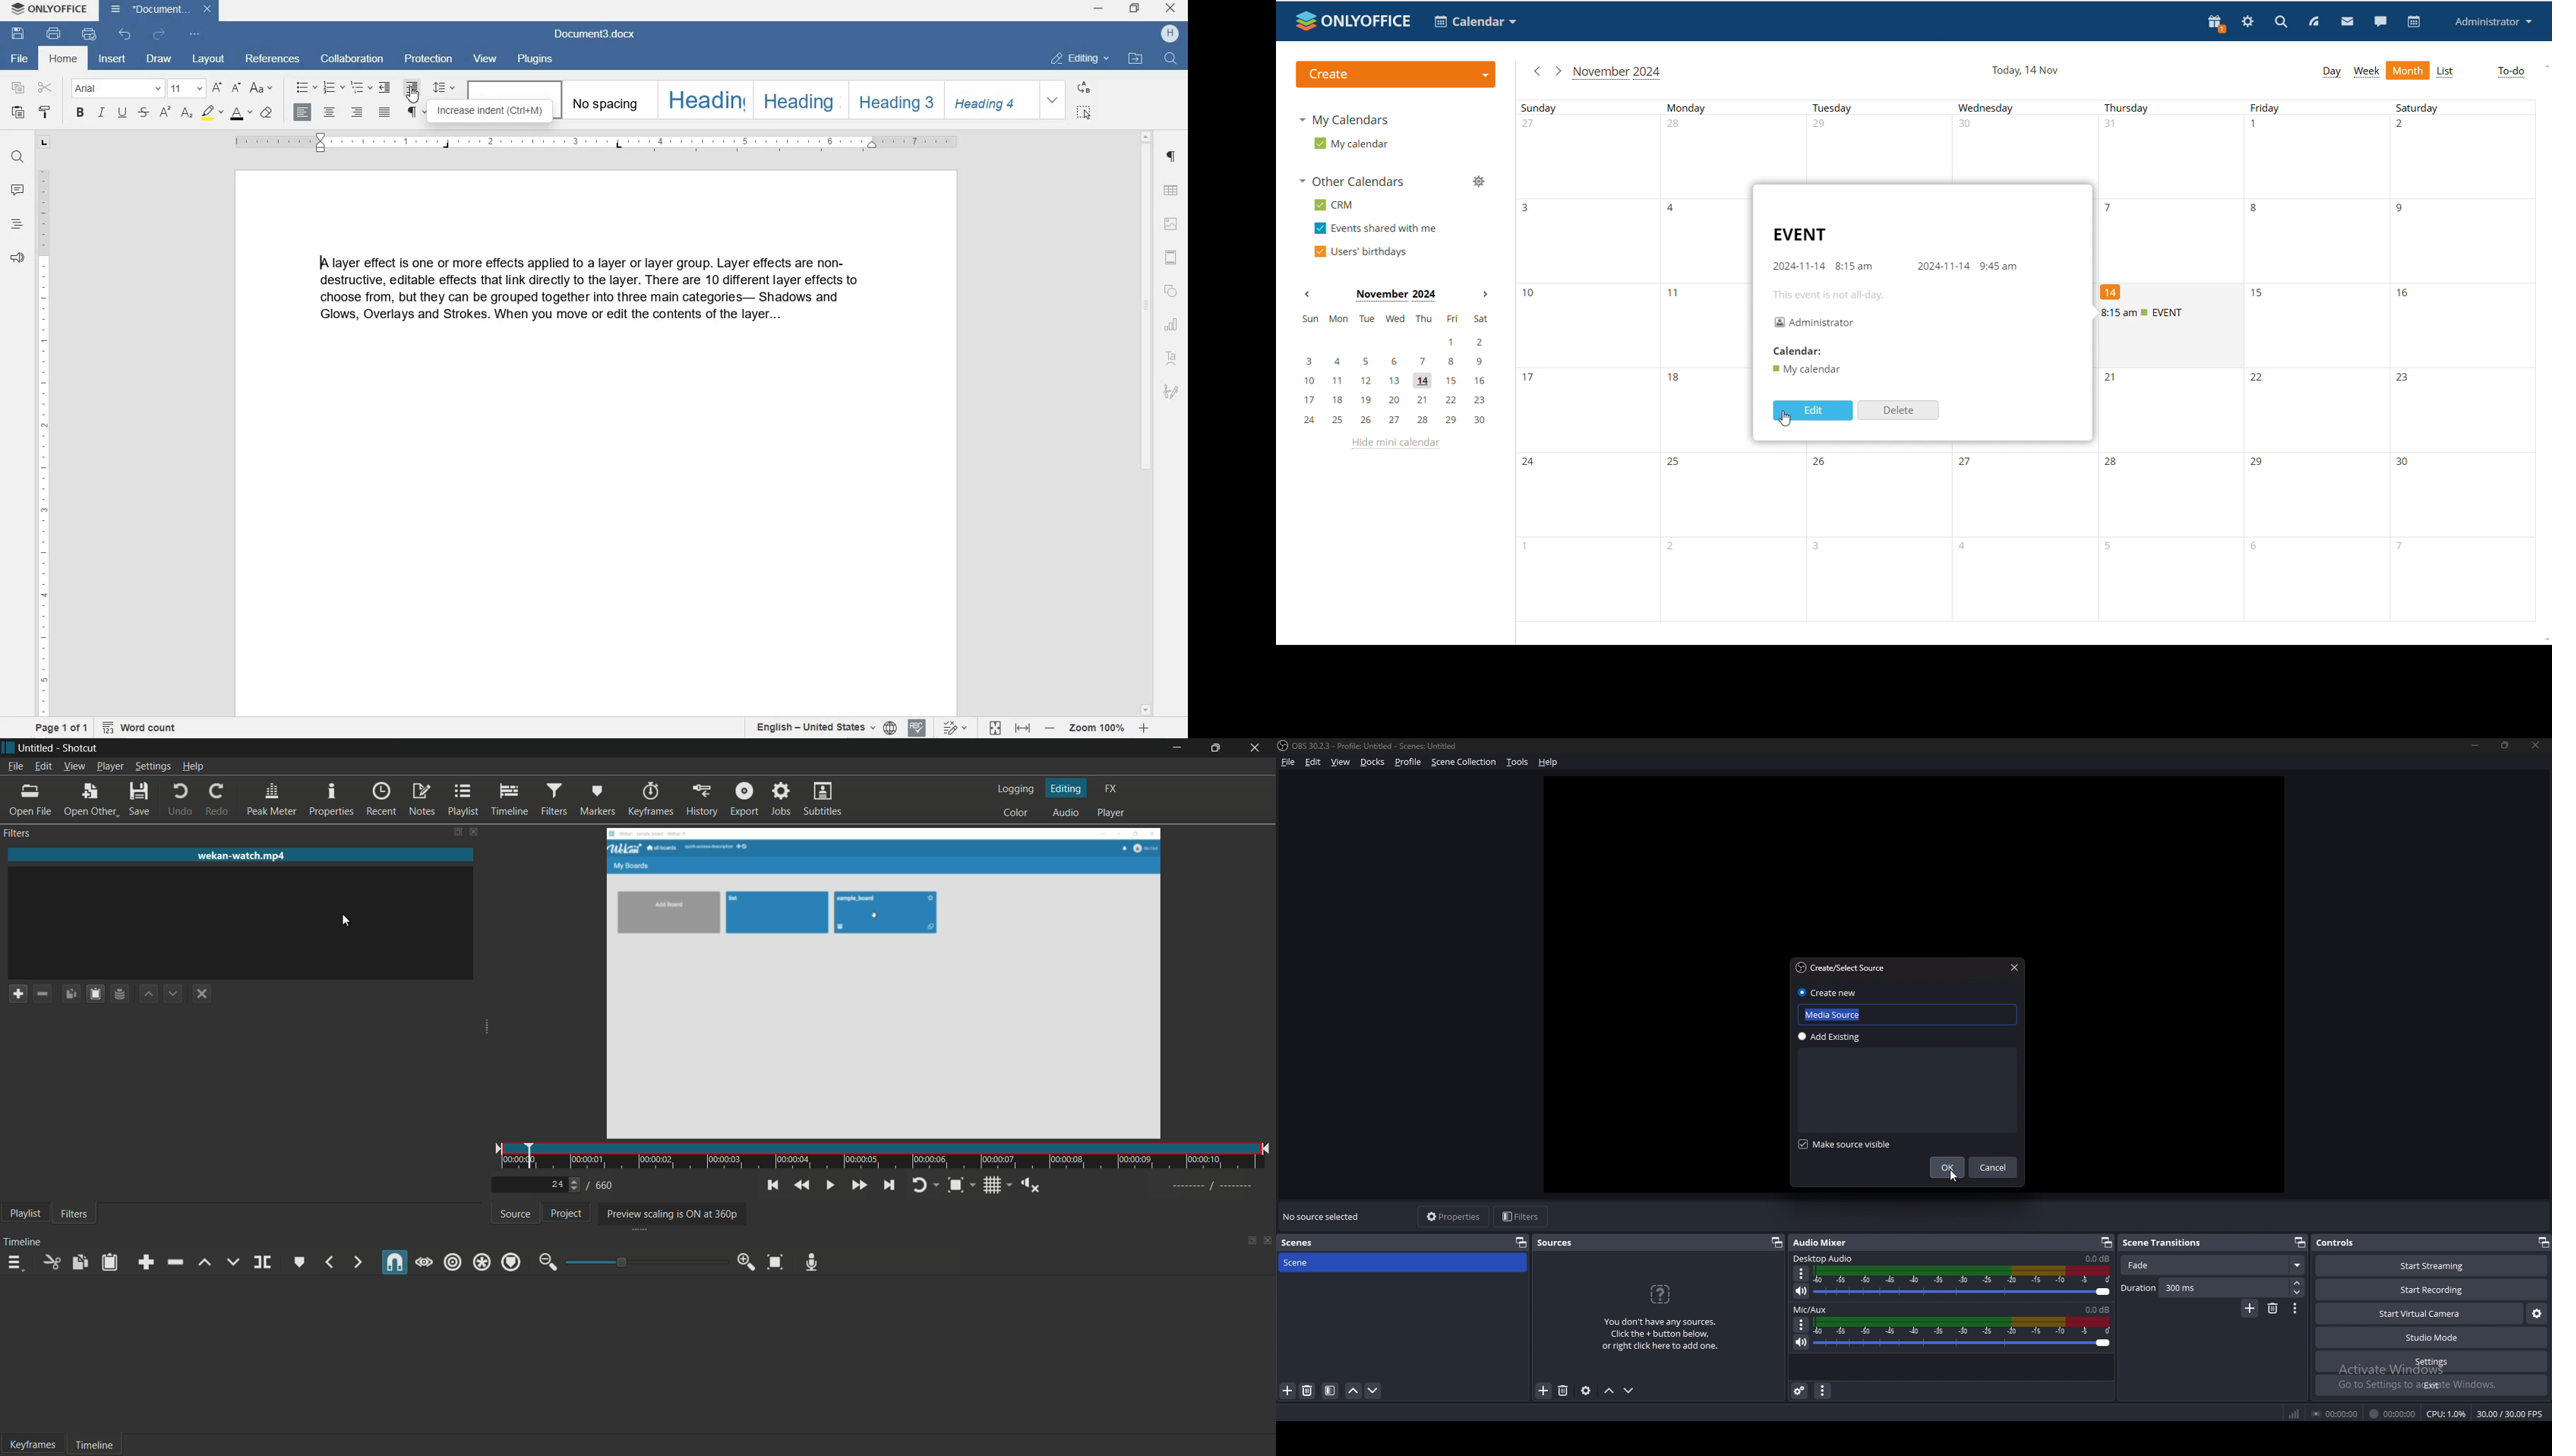  Describe the element at coordinates (1408, 762) in the screenshot. I see `Profile` at that location.